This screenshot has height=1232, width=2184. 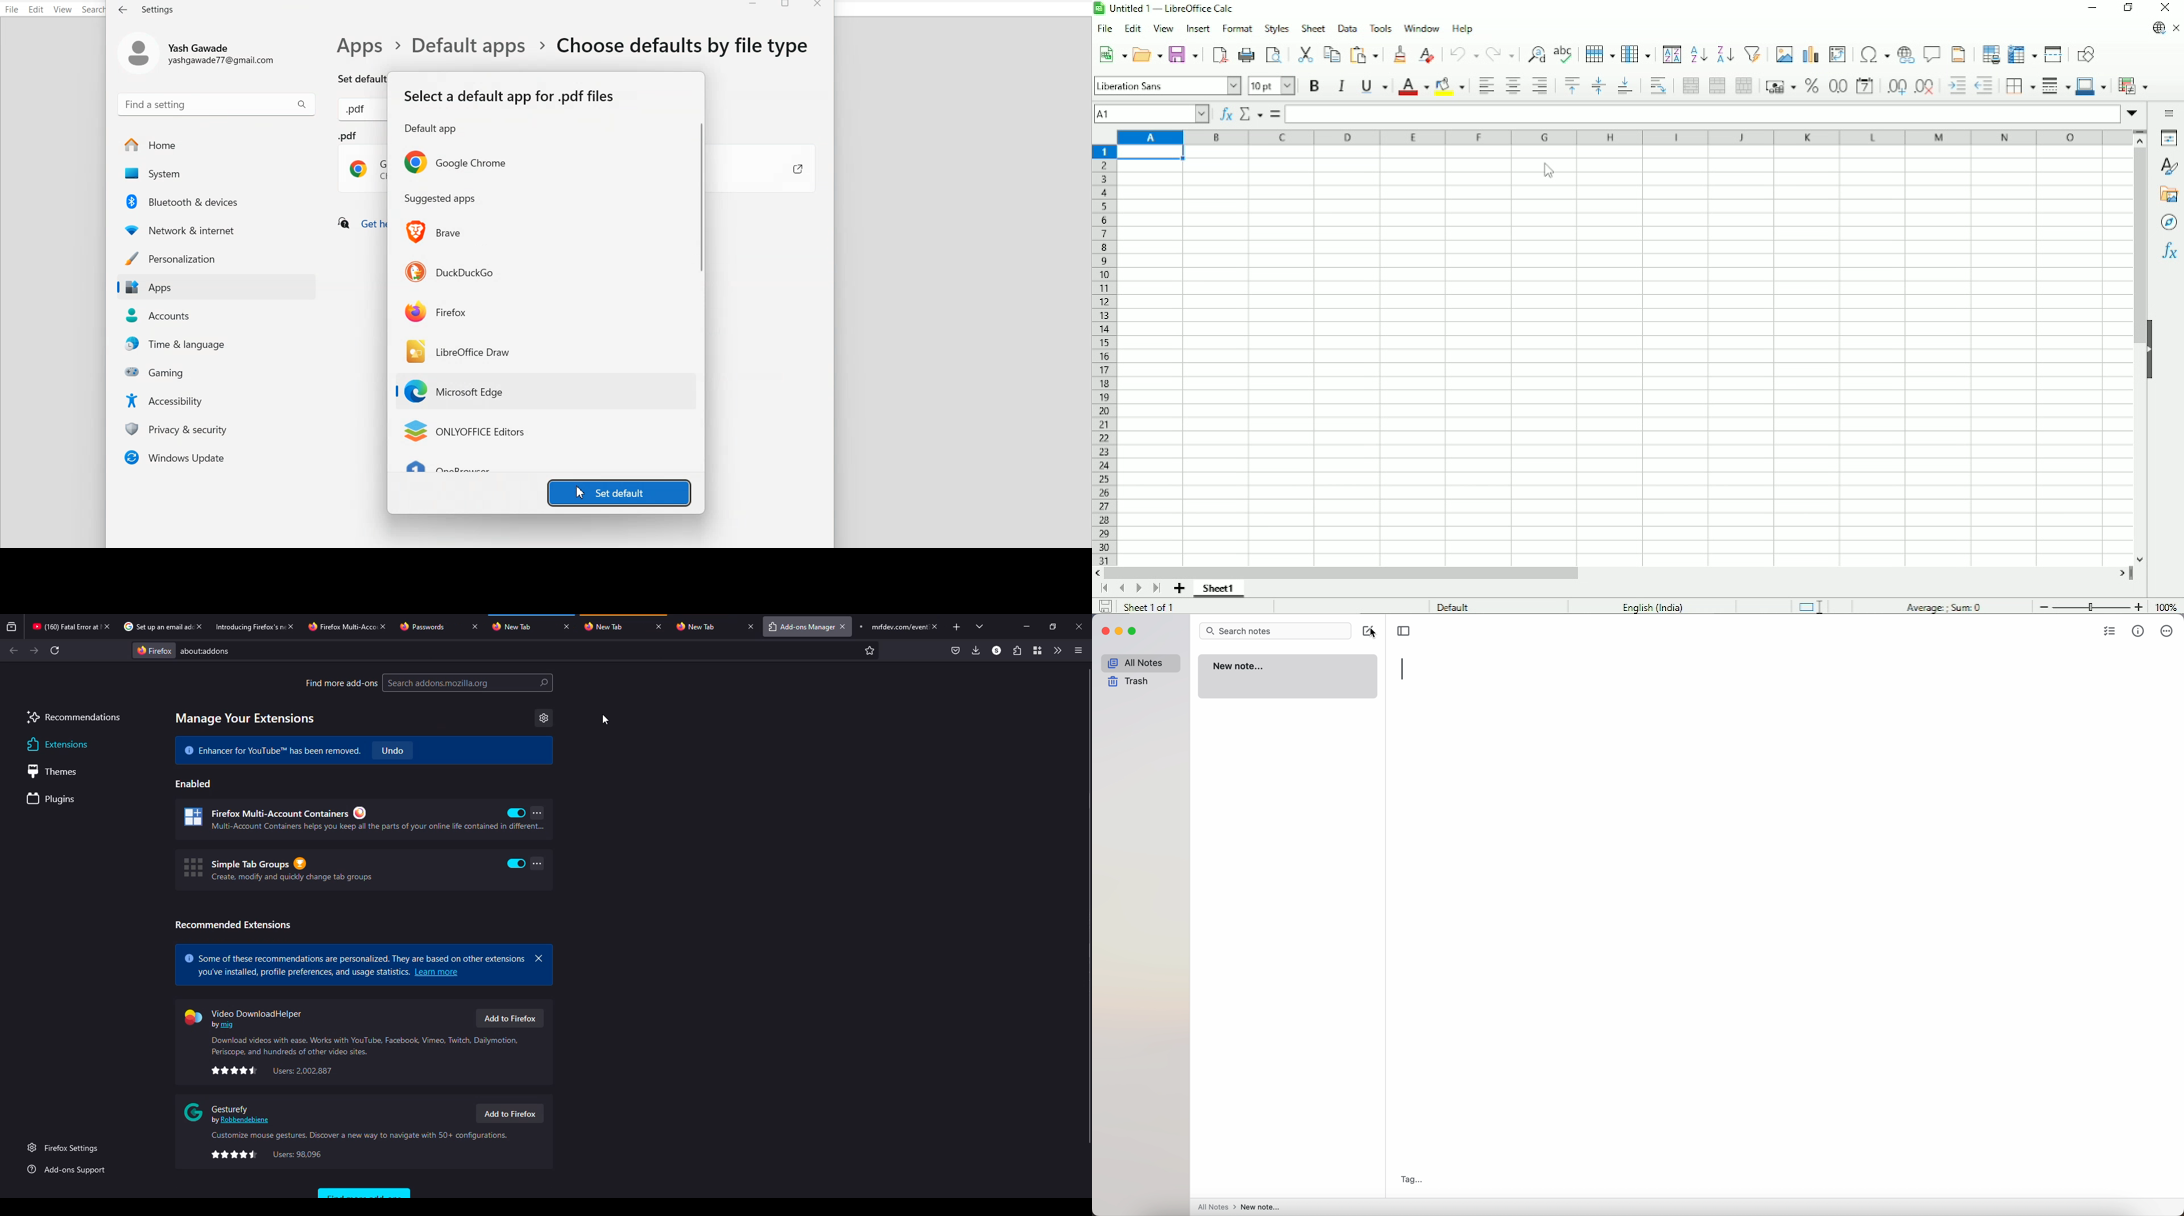 What do you see at coordinates (1274, 630) in the screenshot?
I see `search bar` at bounding box center [1274, 630].